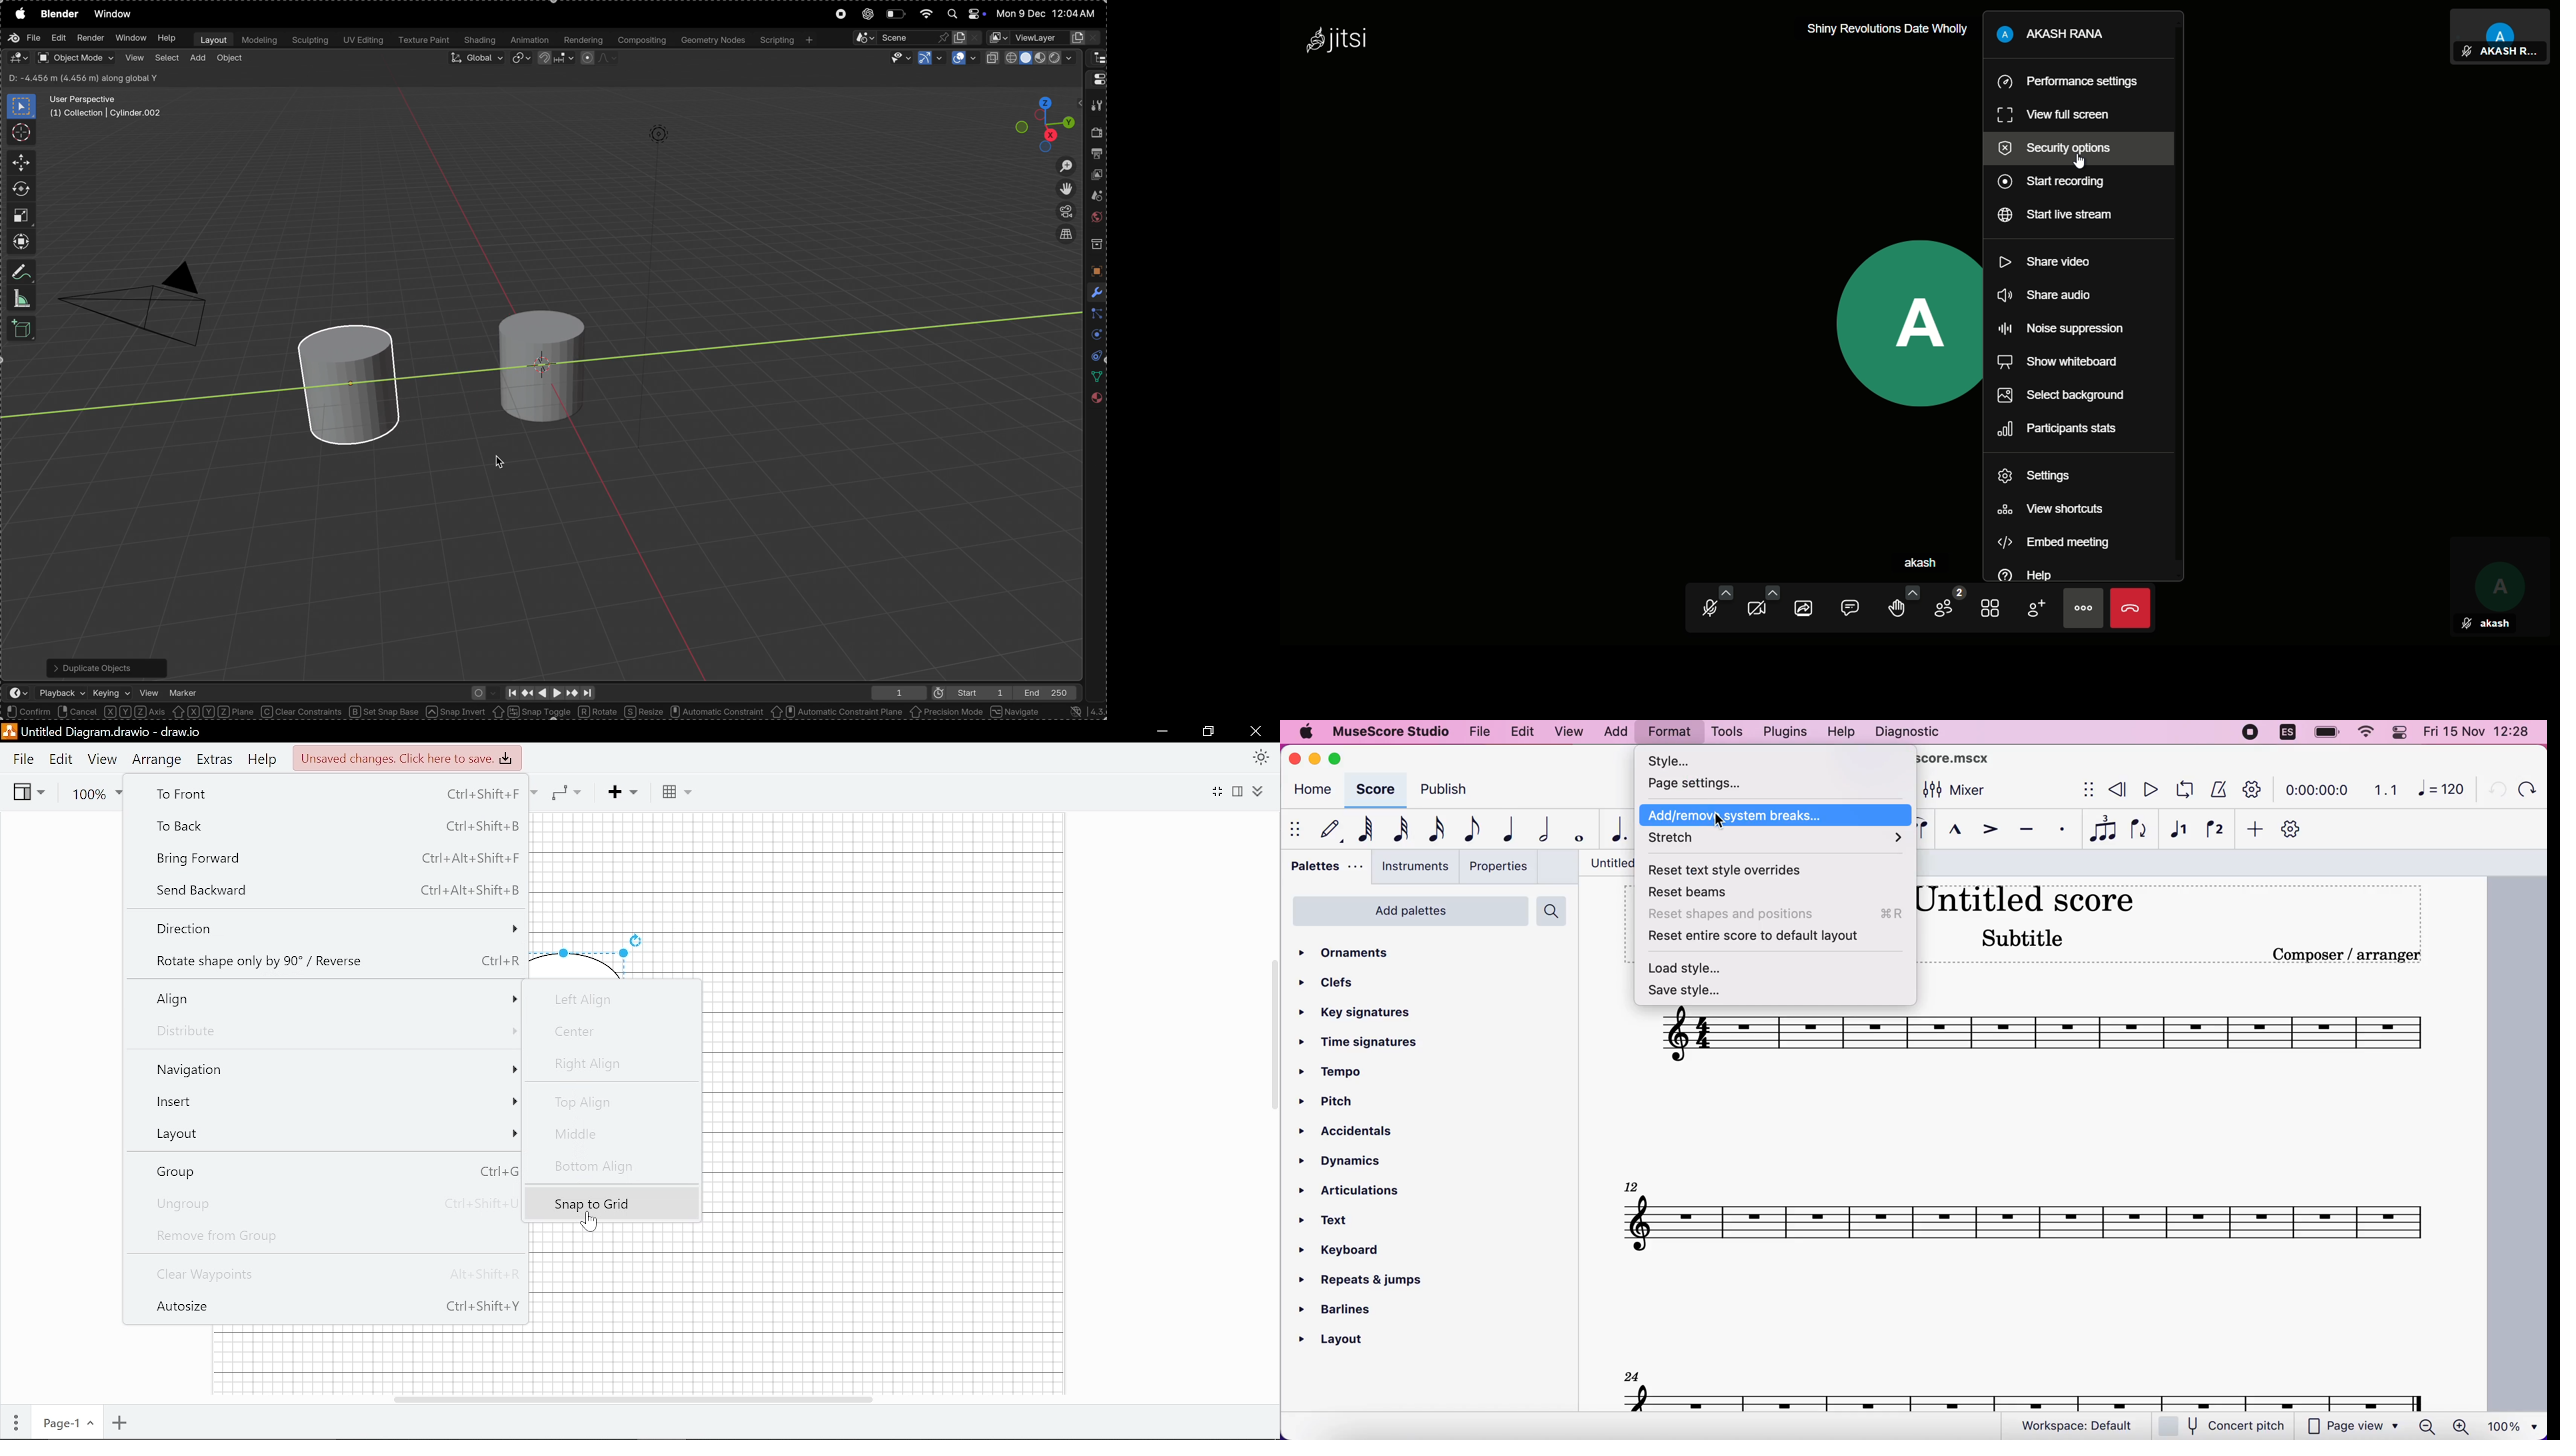 This screenshot has height=1456, width=2576. Describe the element at coordinates (2141, 830) in the screenshot. I see `flip direction` at that location.